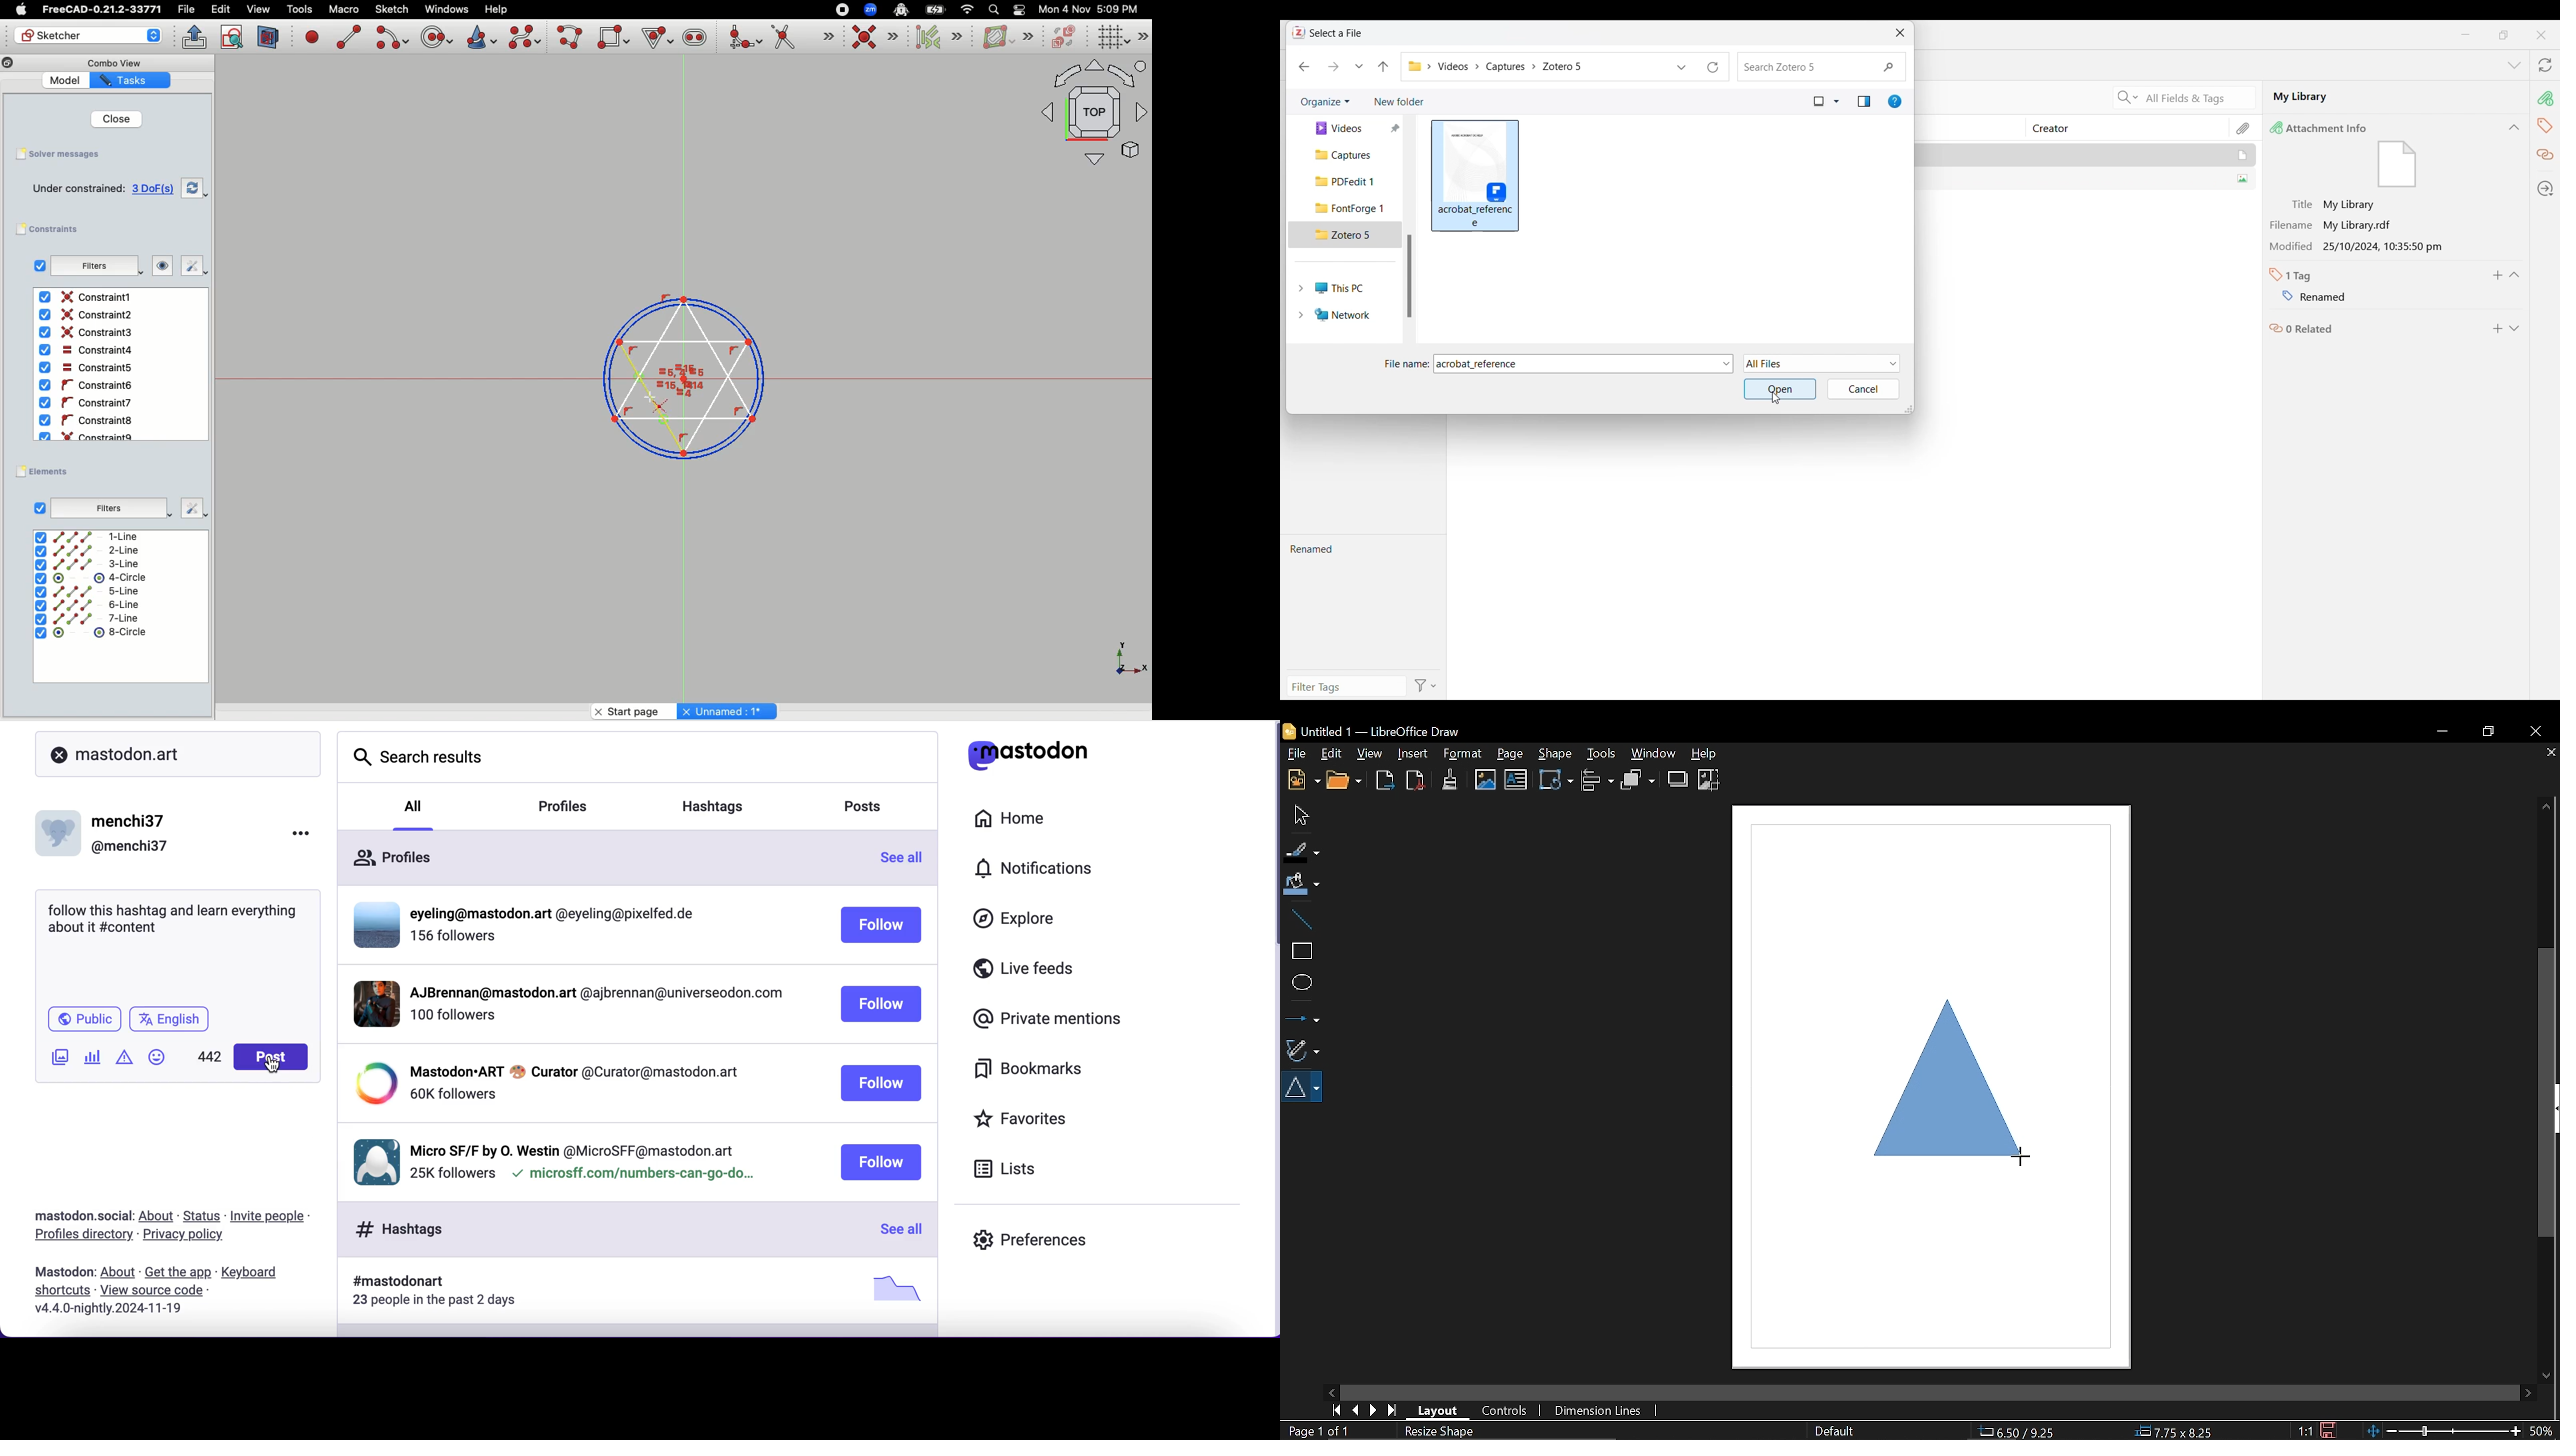 The height and width of the screenshot is (1456, 2576). Describe the element at coordinates (2528, 1393) in the screenshot. I see `Move right` at that location.